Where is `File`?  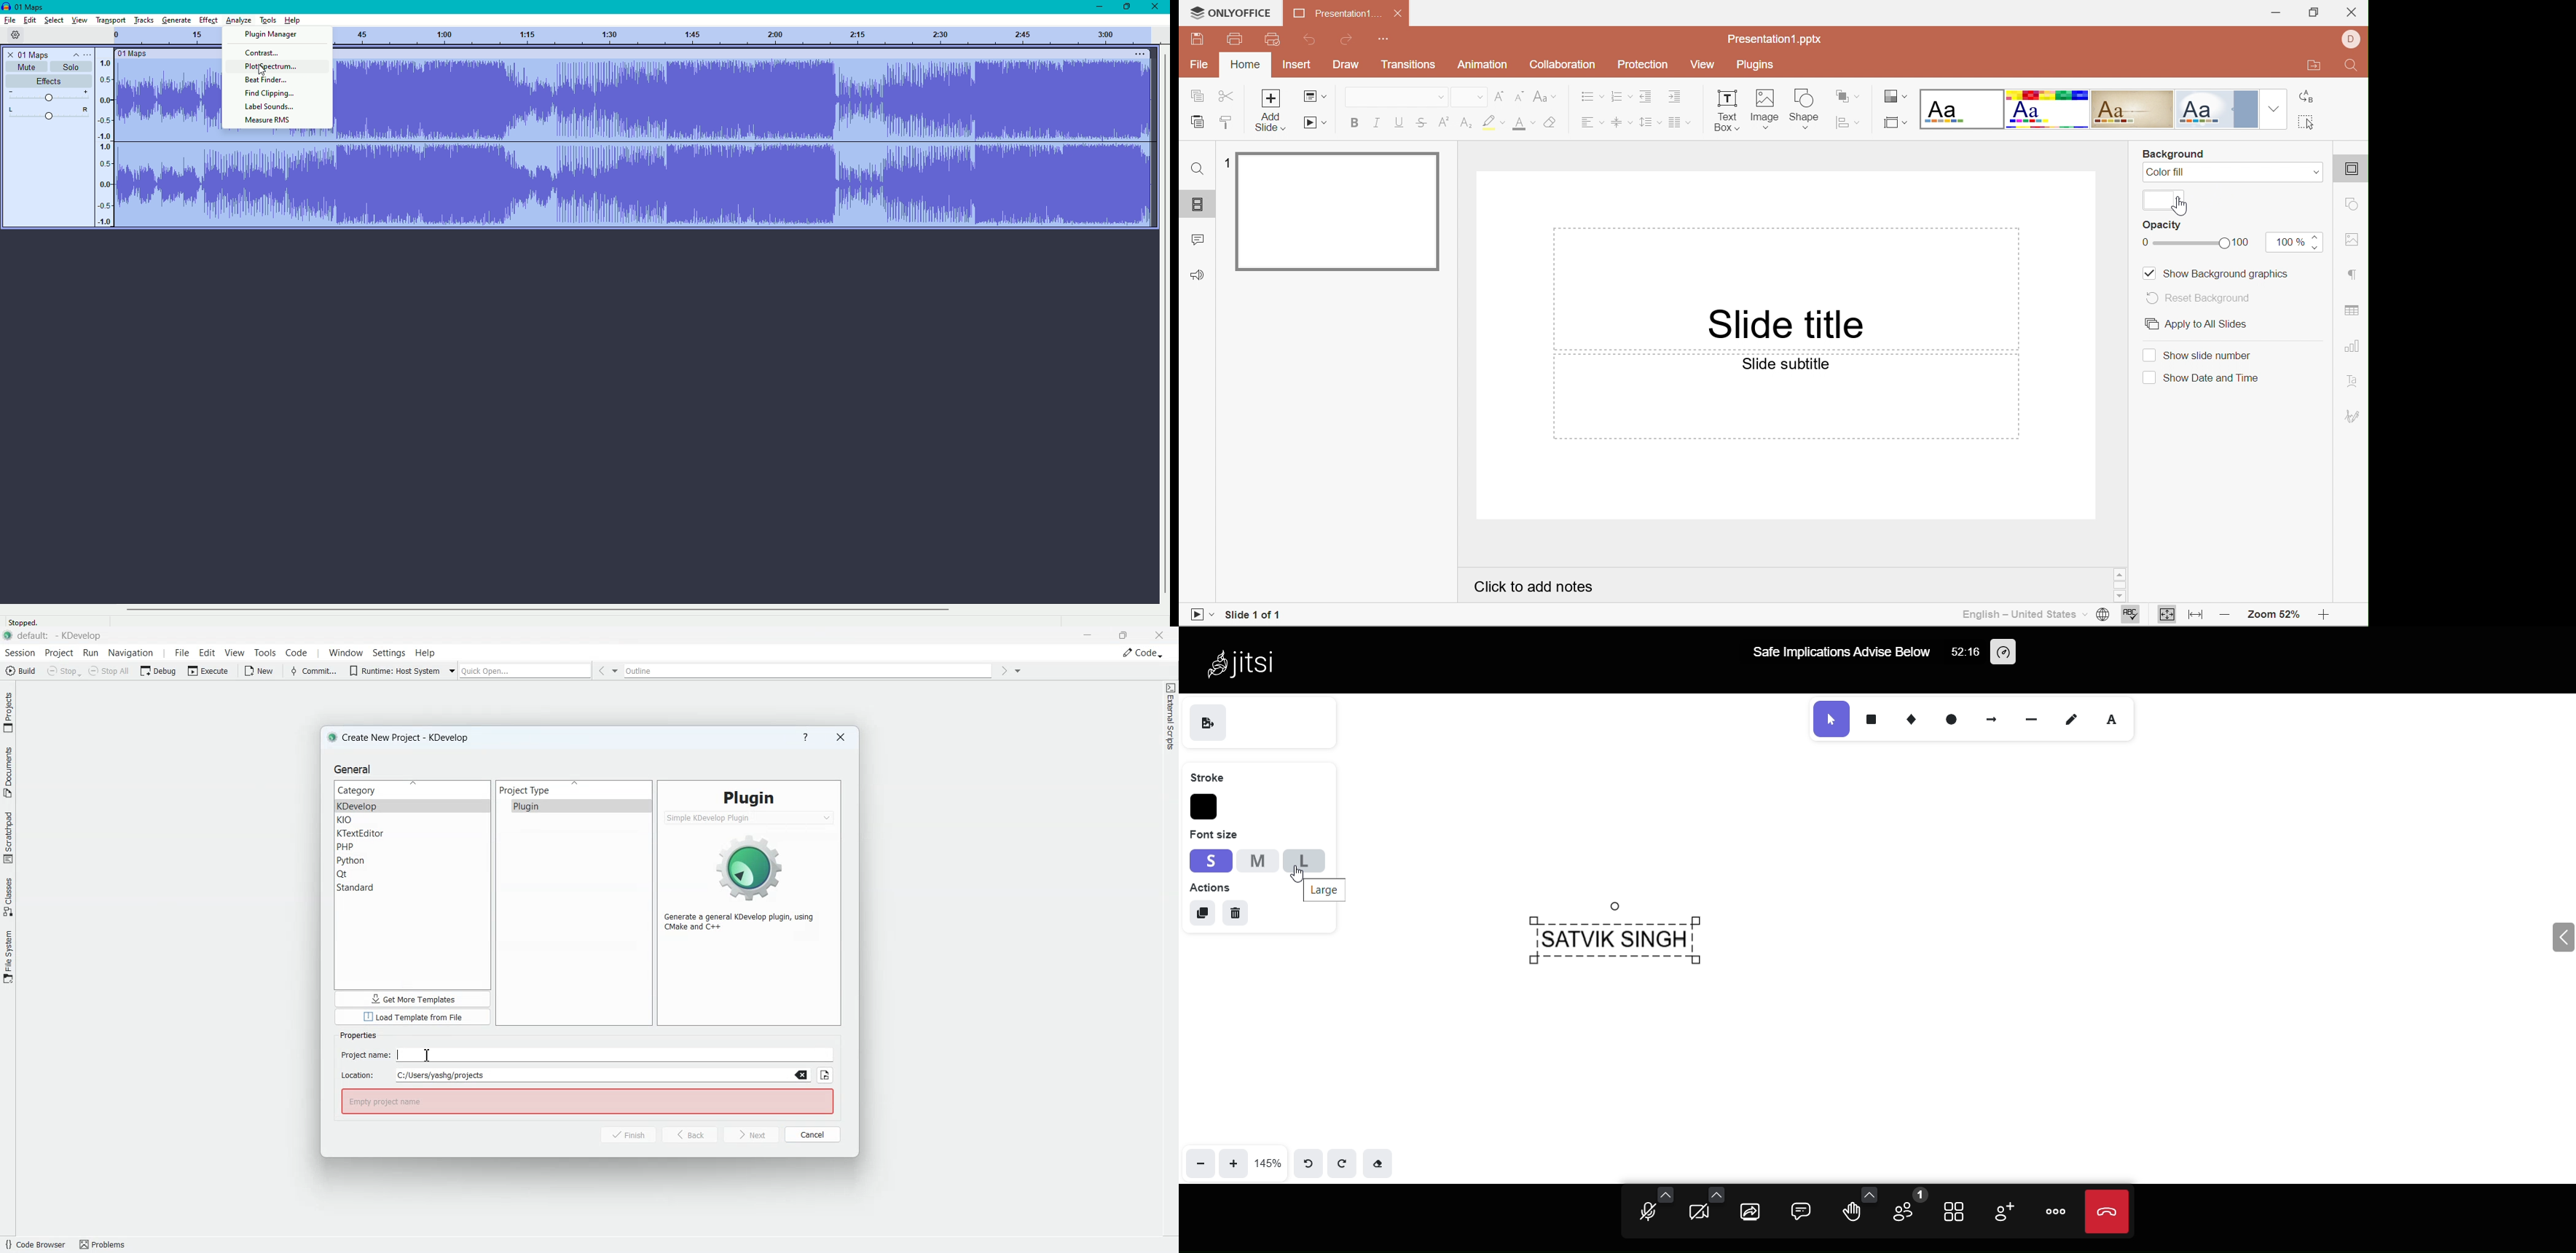 File is located at coordinates (10, 21).